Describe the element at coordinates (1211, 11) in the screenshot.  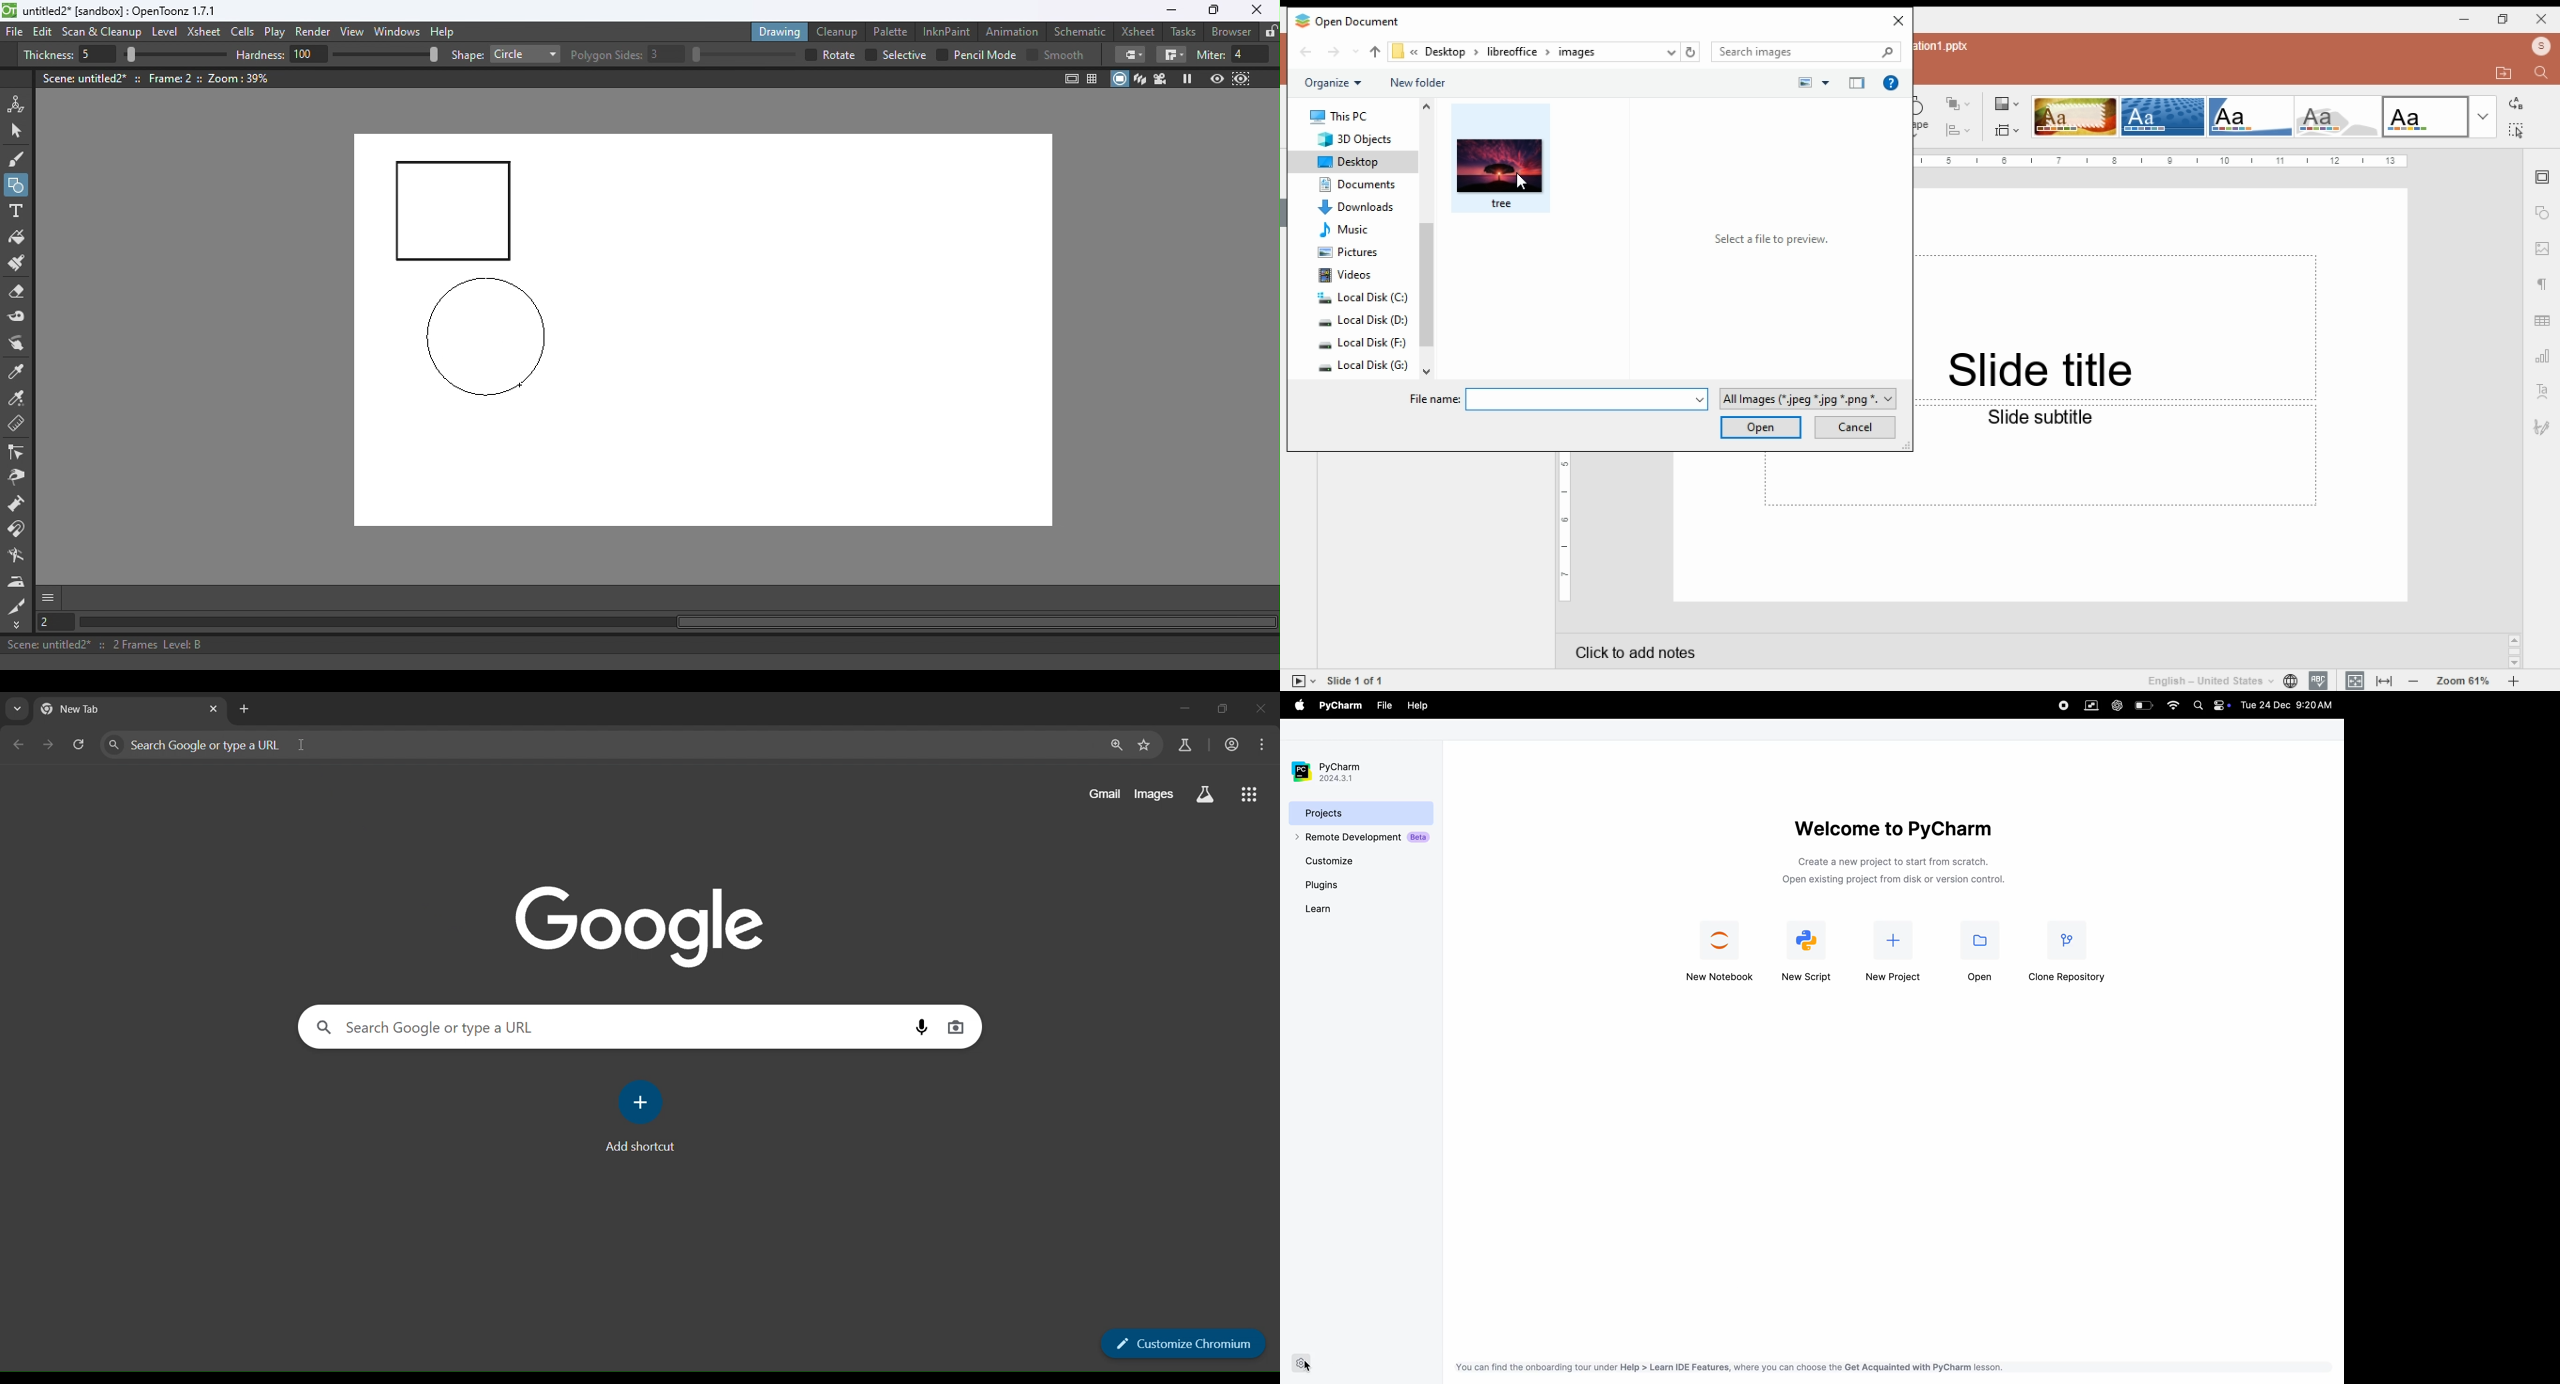
I see `Maximize` at that location.